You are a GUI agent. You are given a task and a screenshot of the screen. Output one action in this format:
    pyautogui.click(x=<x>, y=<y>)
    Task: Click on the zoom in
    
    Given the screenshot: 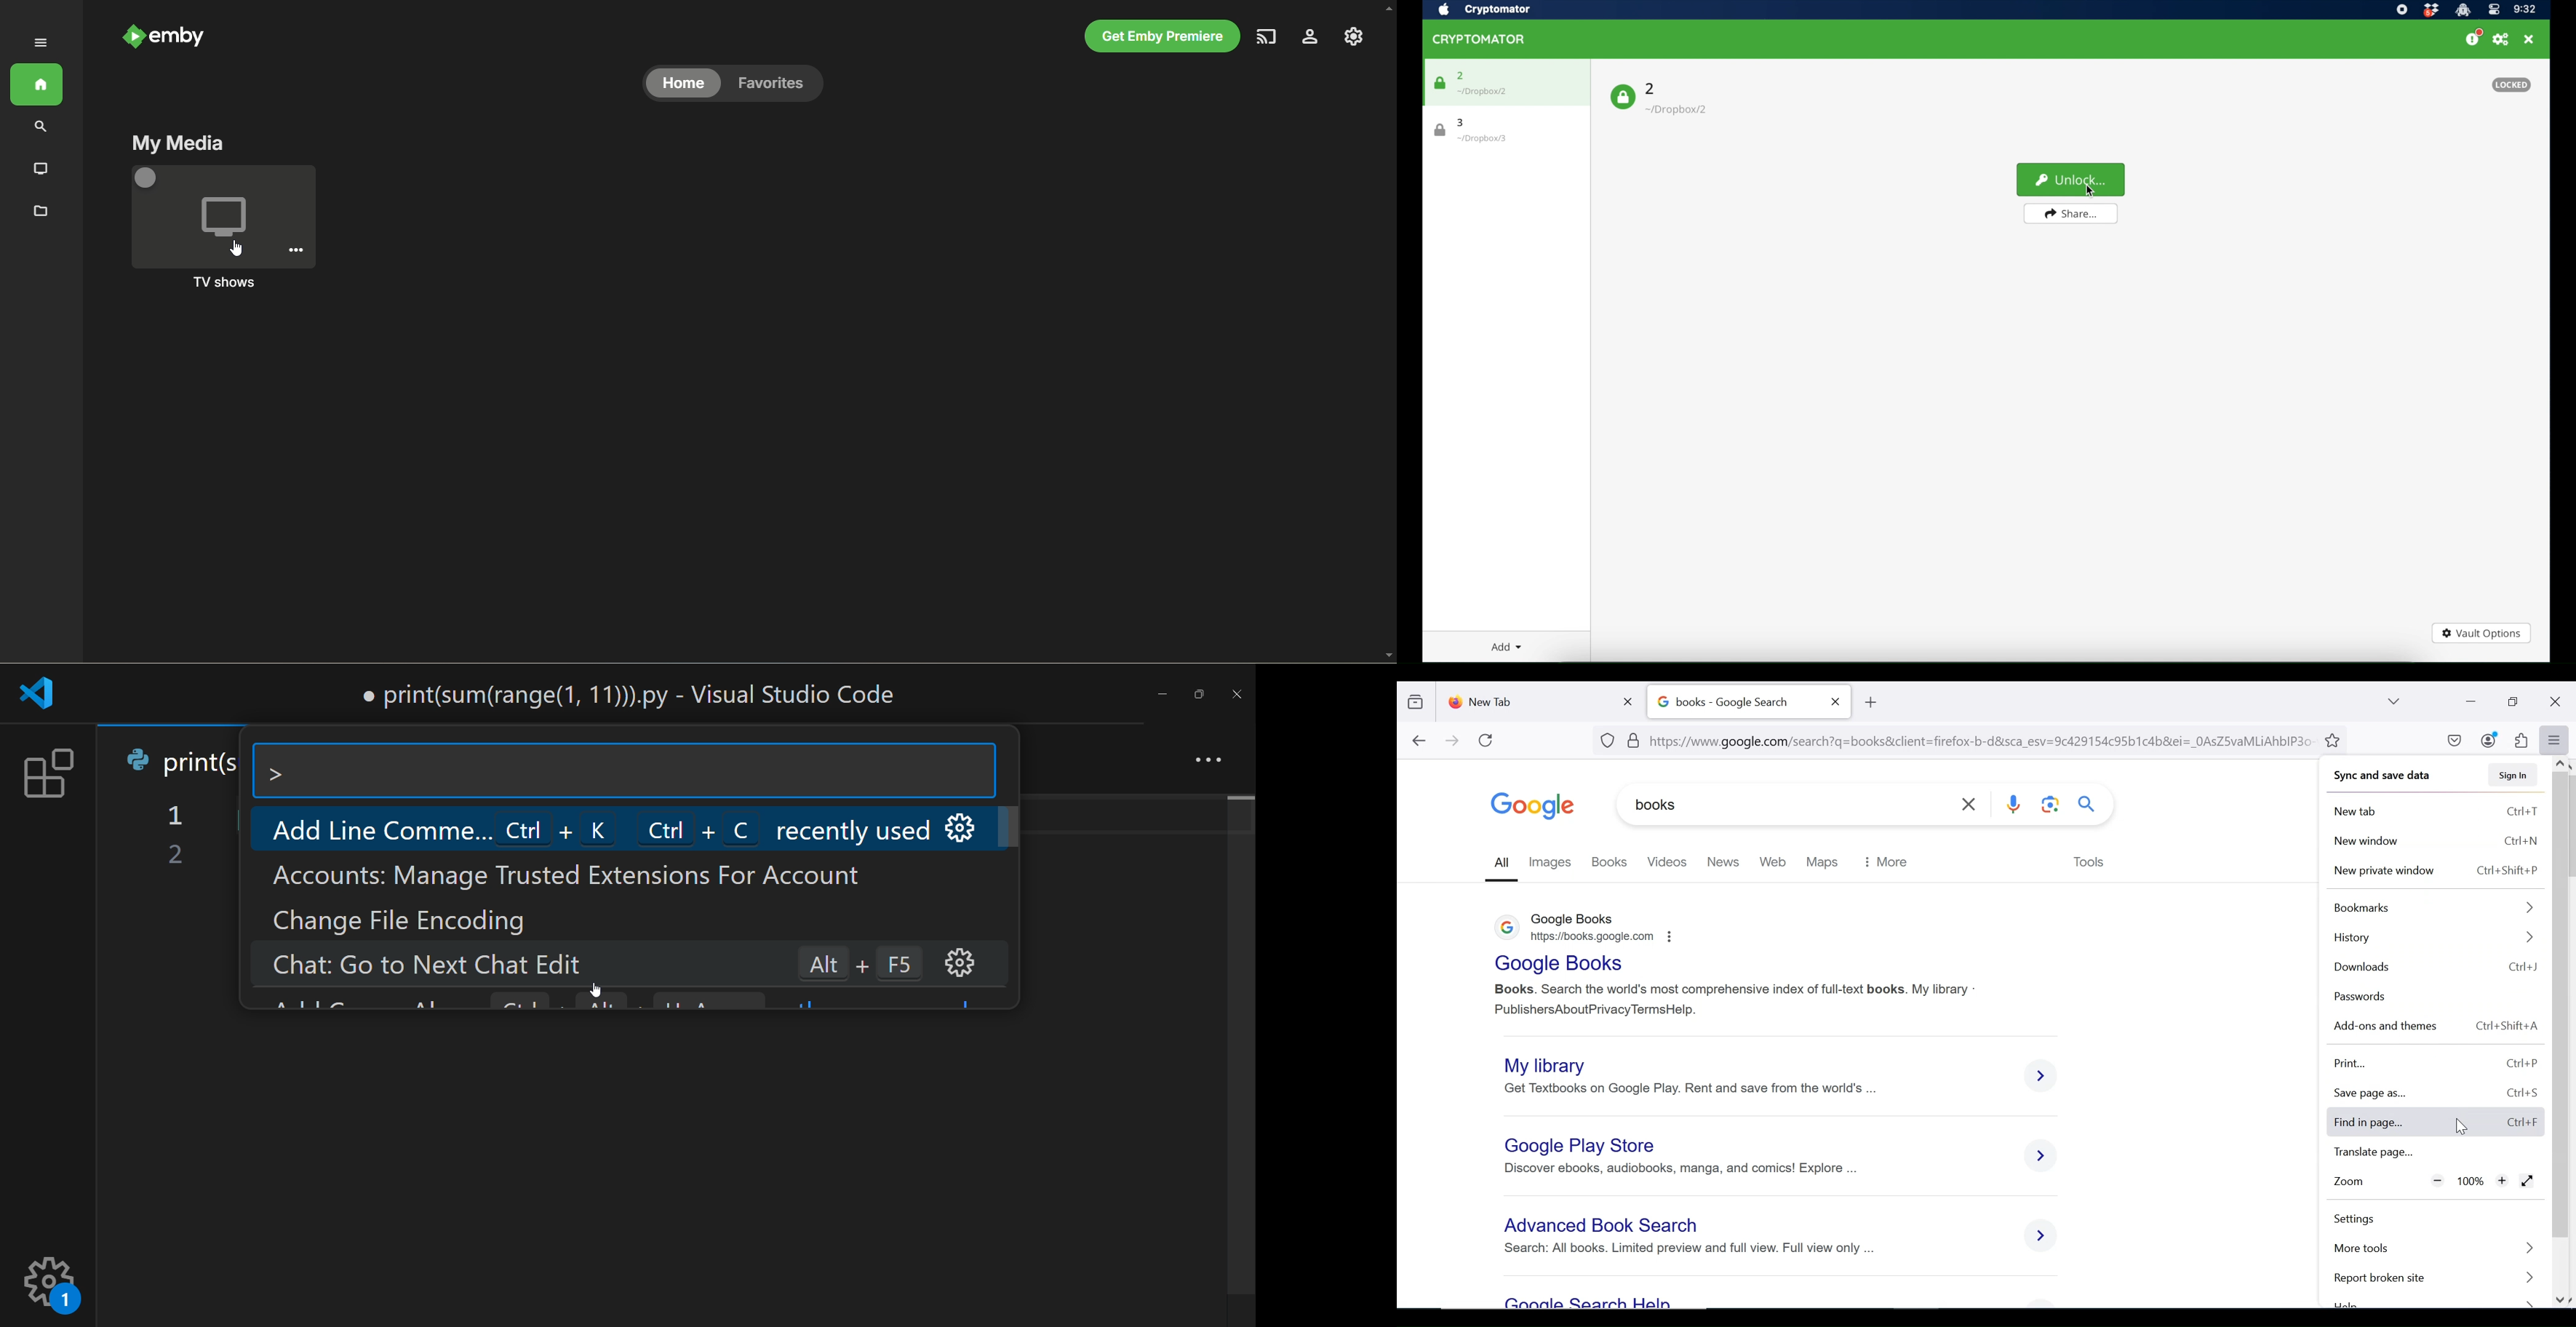 What is the action you would take?
    pyautogui.click(x=2502, y=1180)
    